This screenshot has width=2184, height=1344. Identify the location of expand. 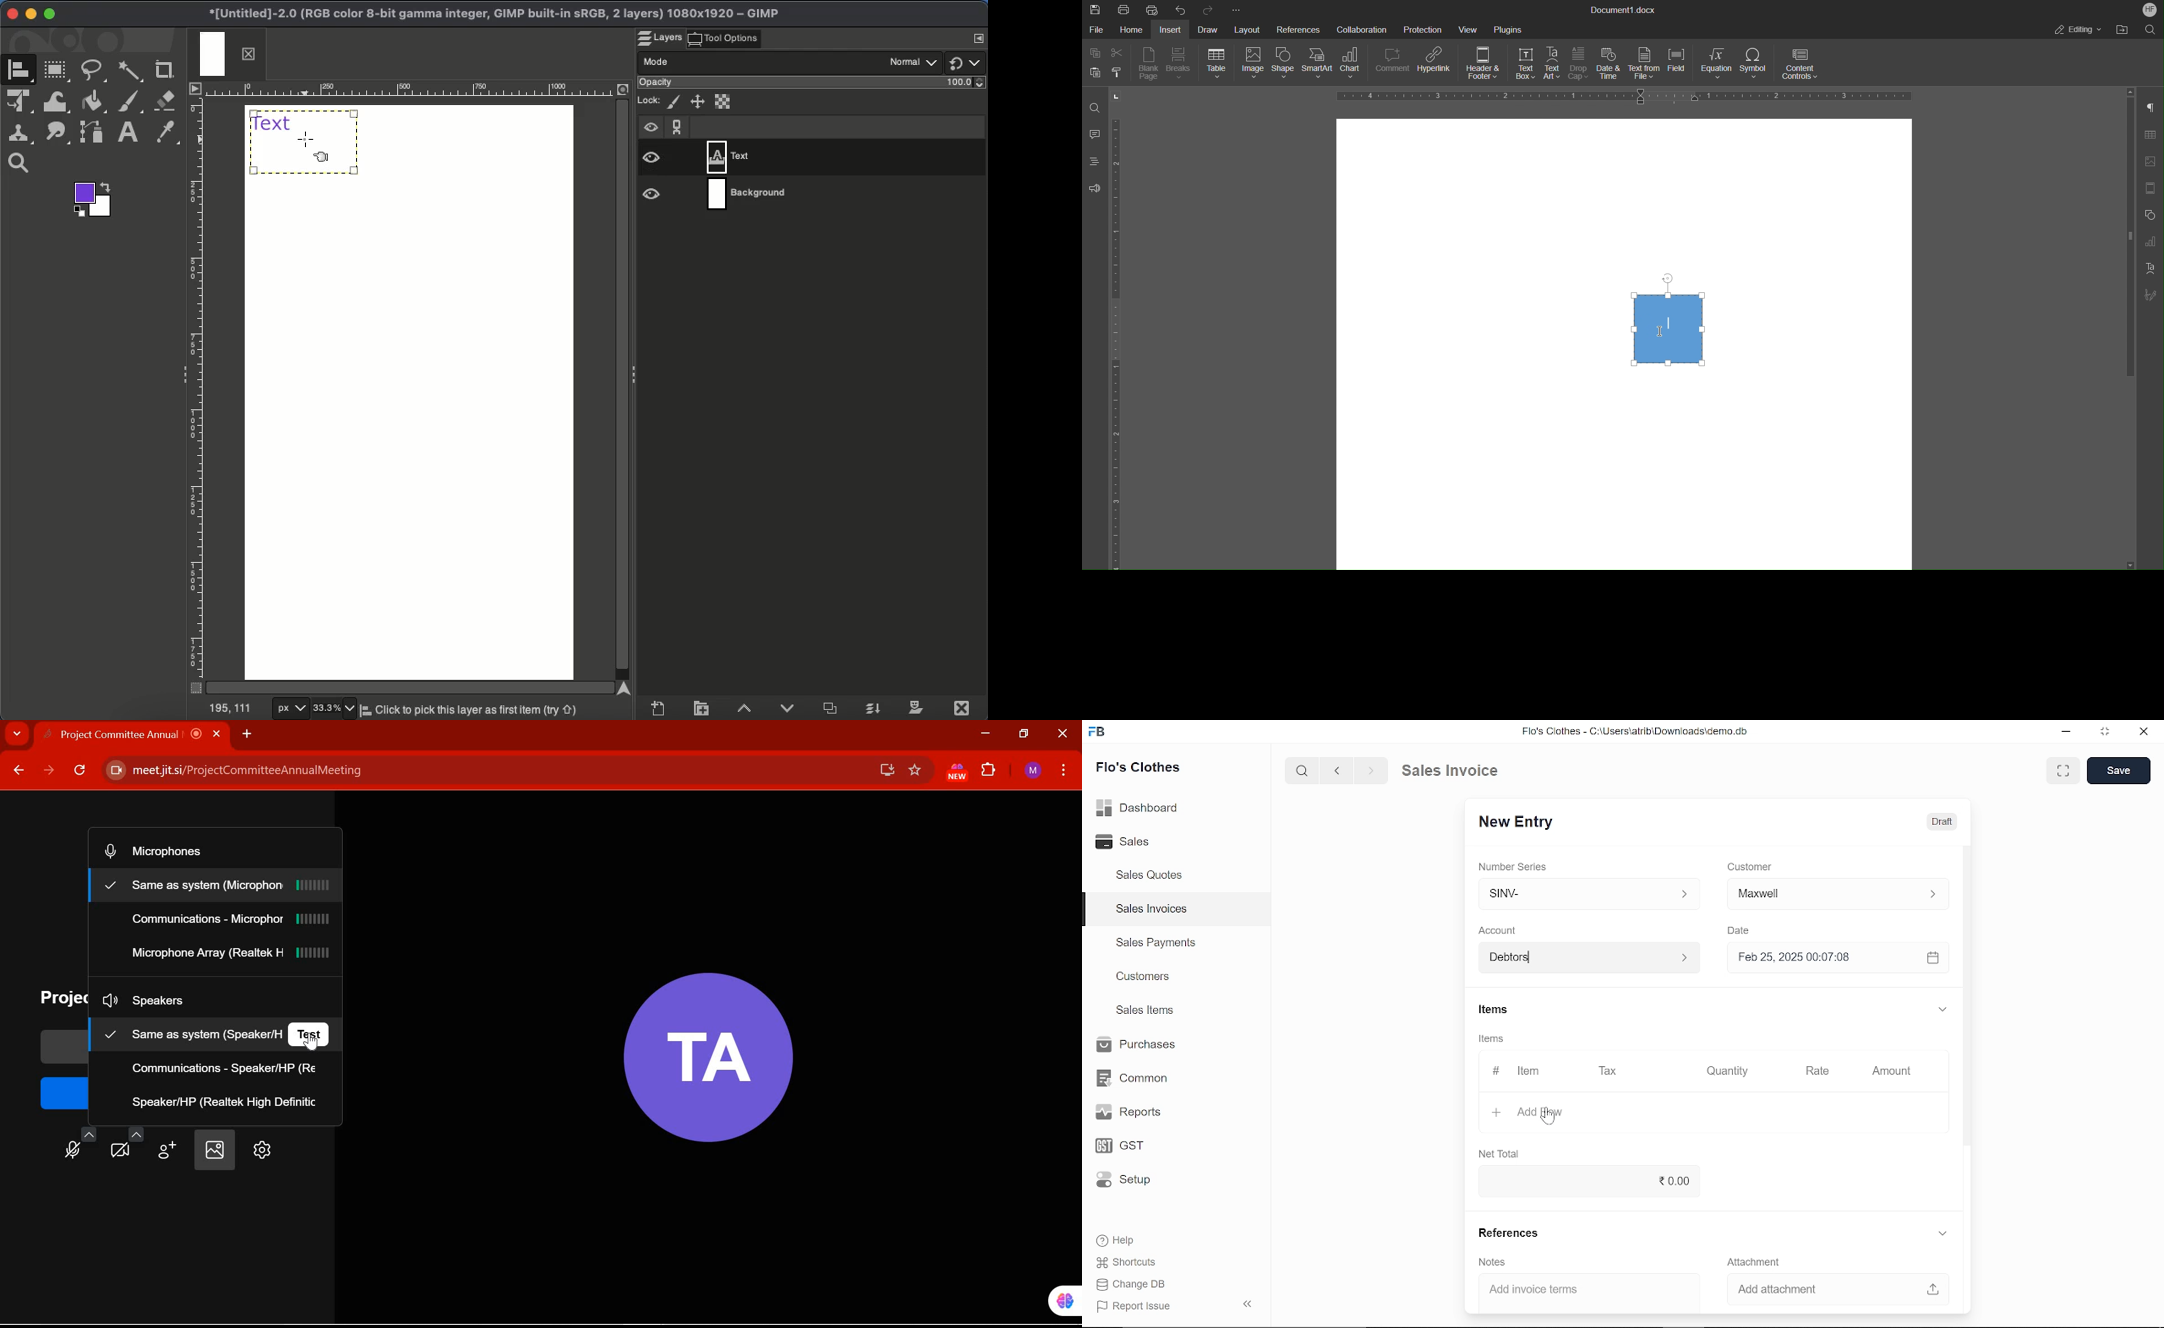
(2064, 771).